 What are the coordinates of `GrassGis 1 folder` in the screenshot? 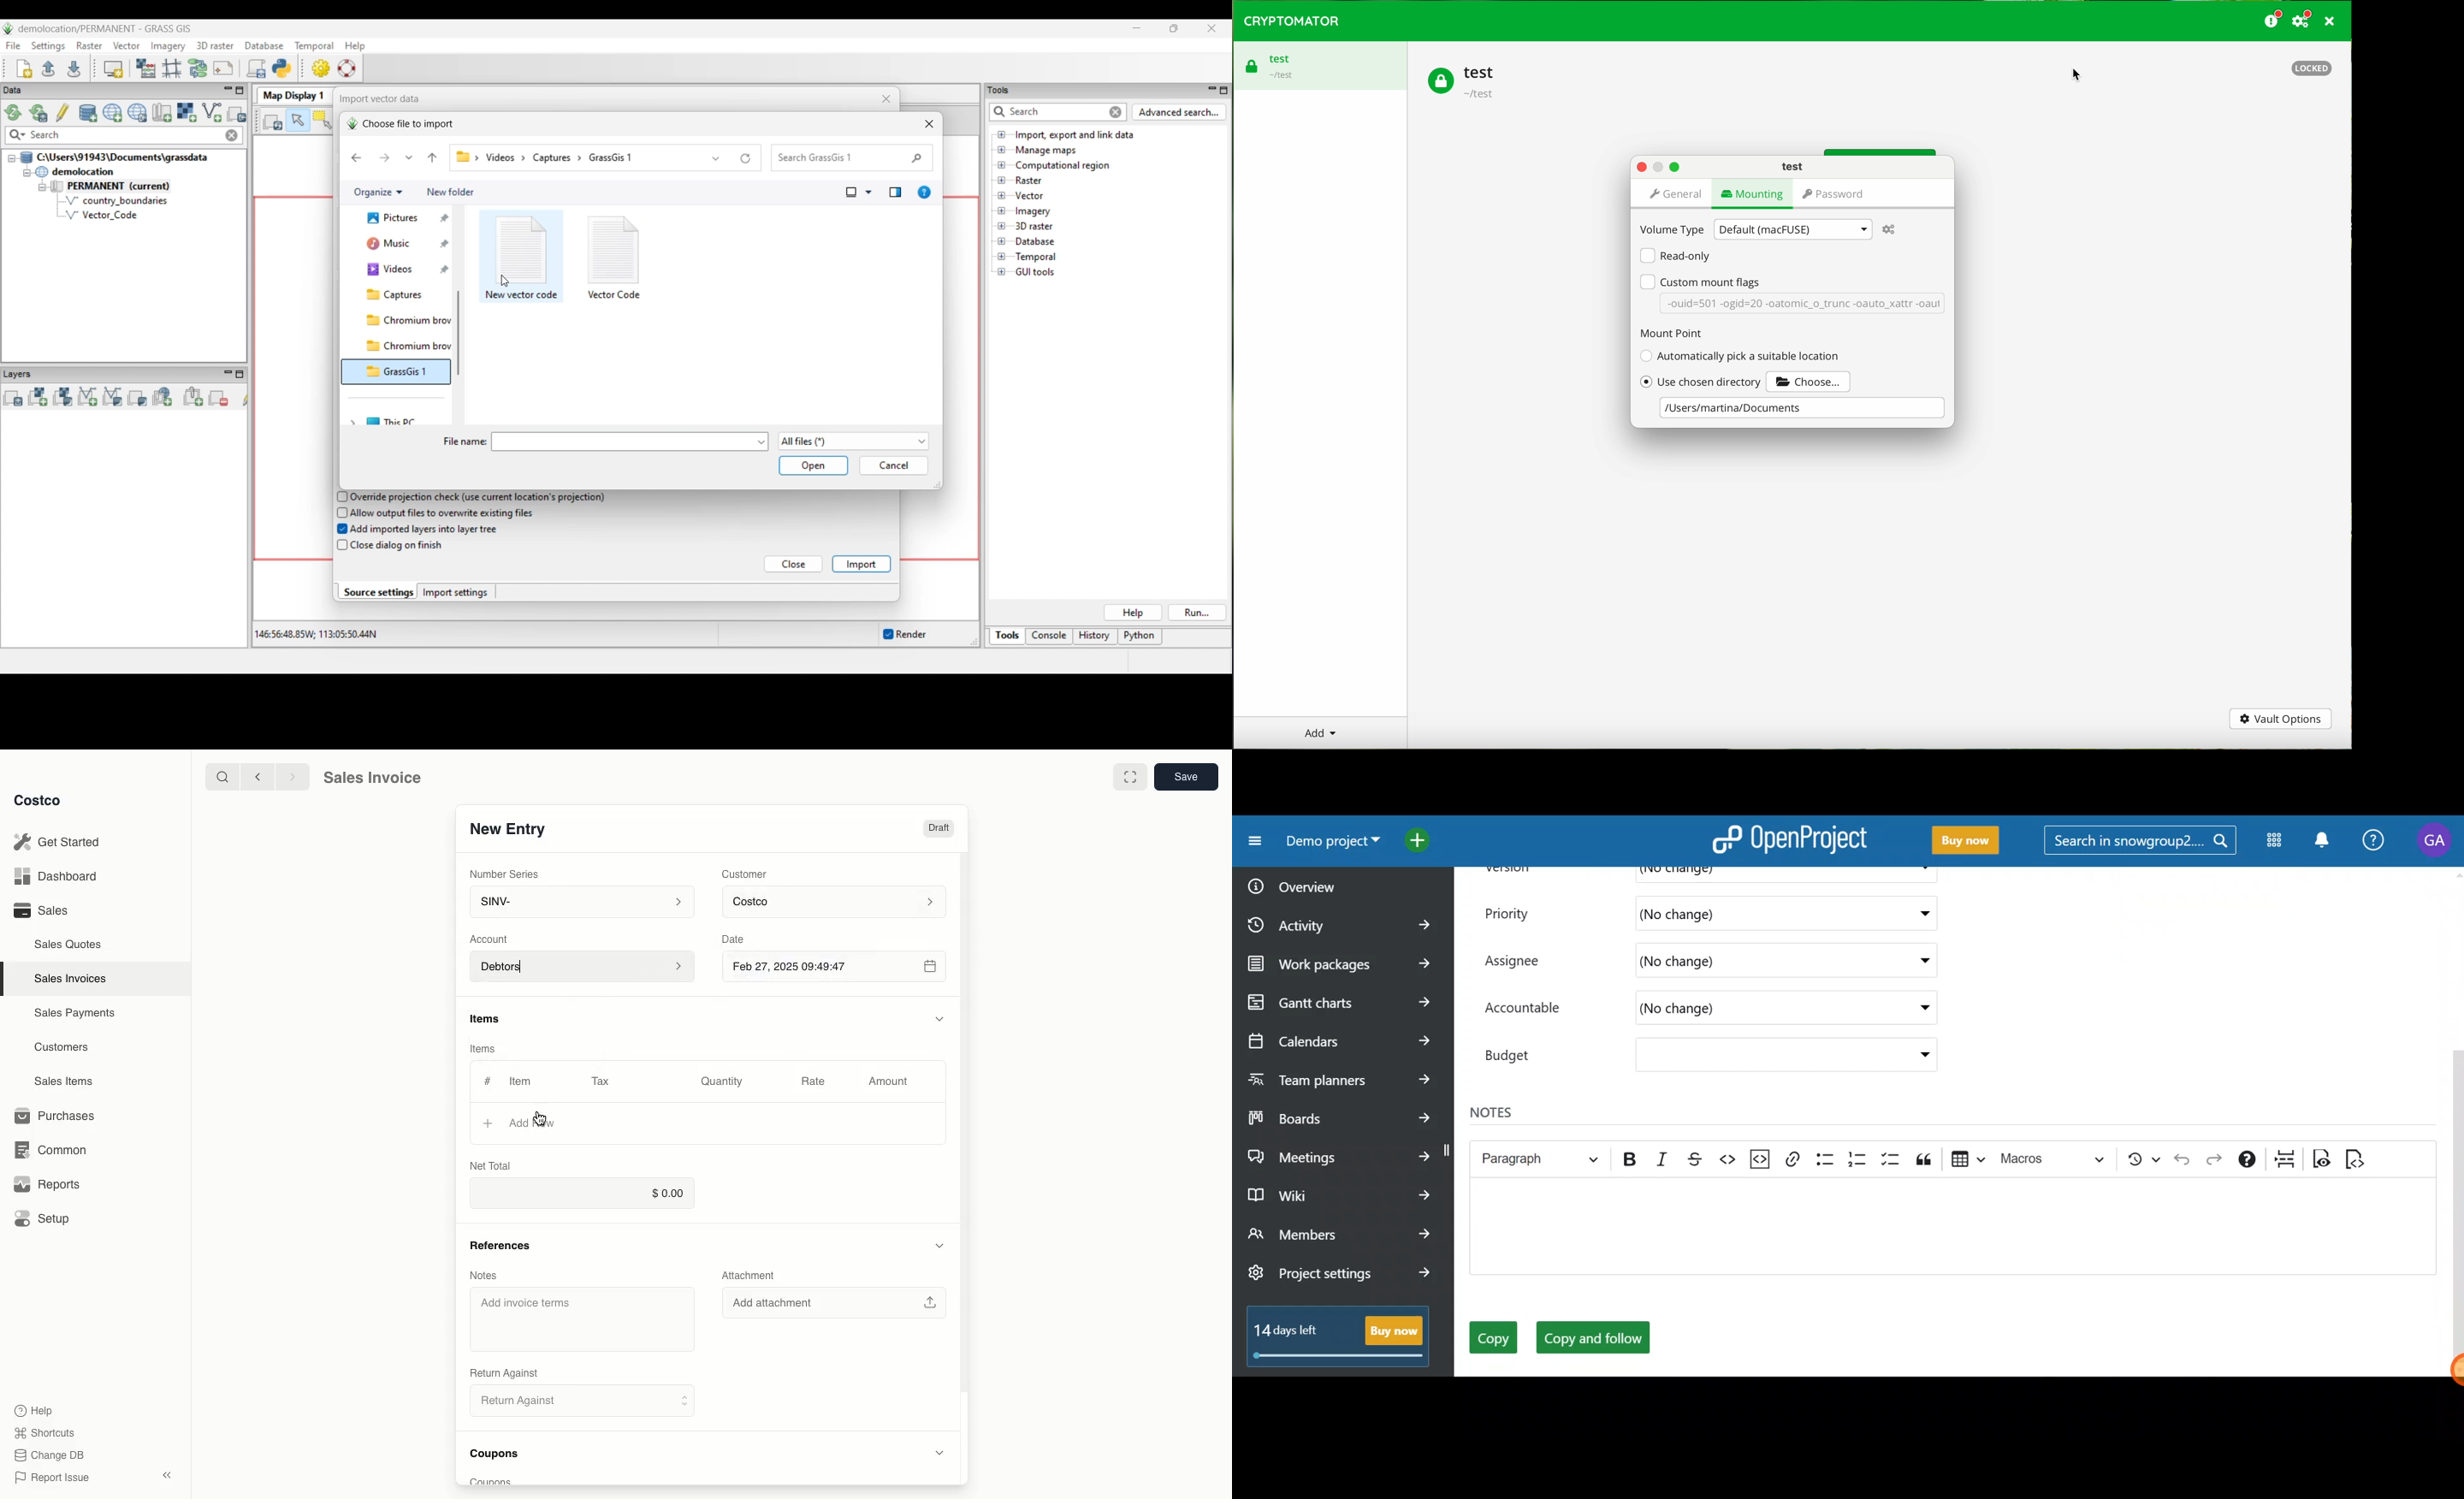 It's located at (406, 397).